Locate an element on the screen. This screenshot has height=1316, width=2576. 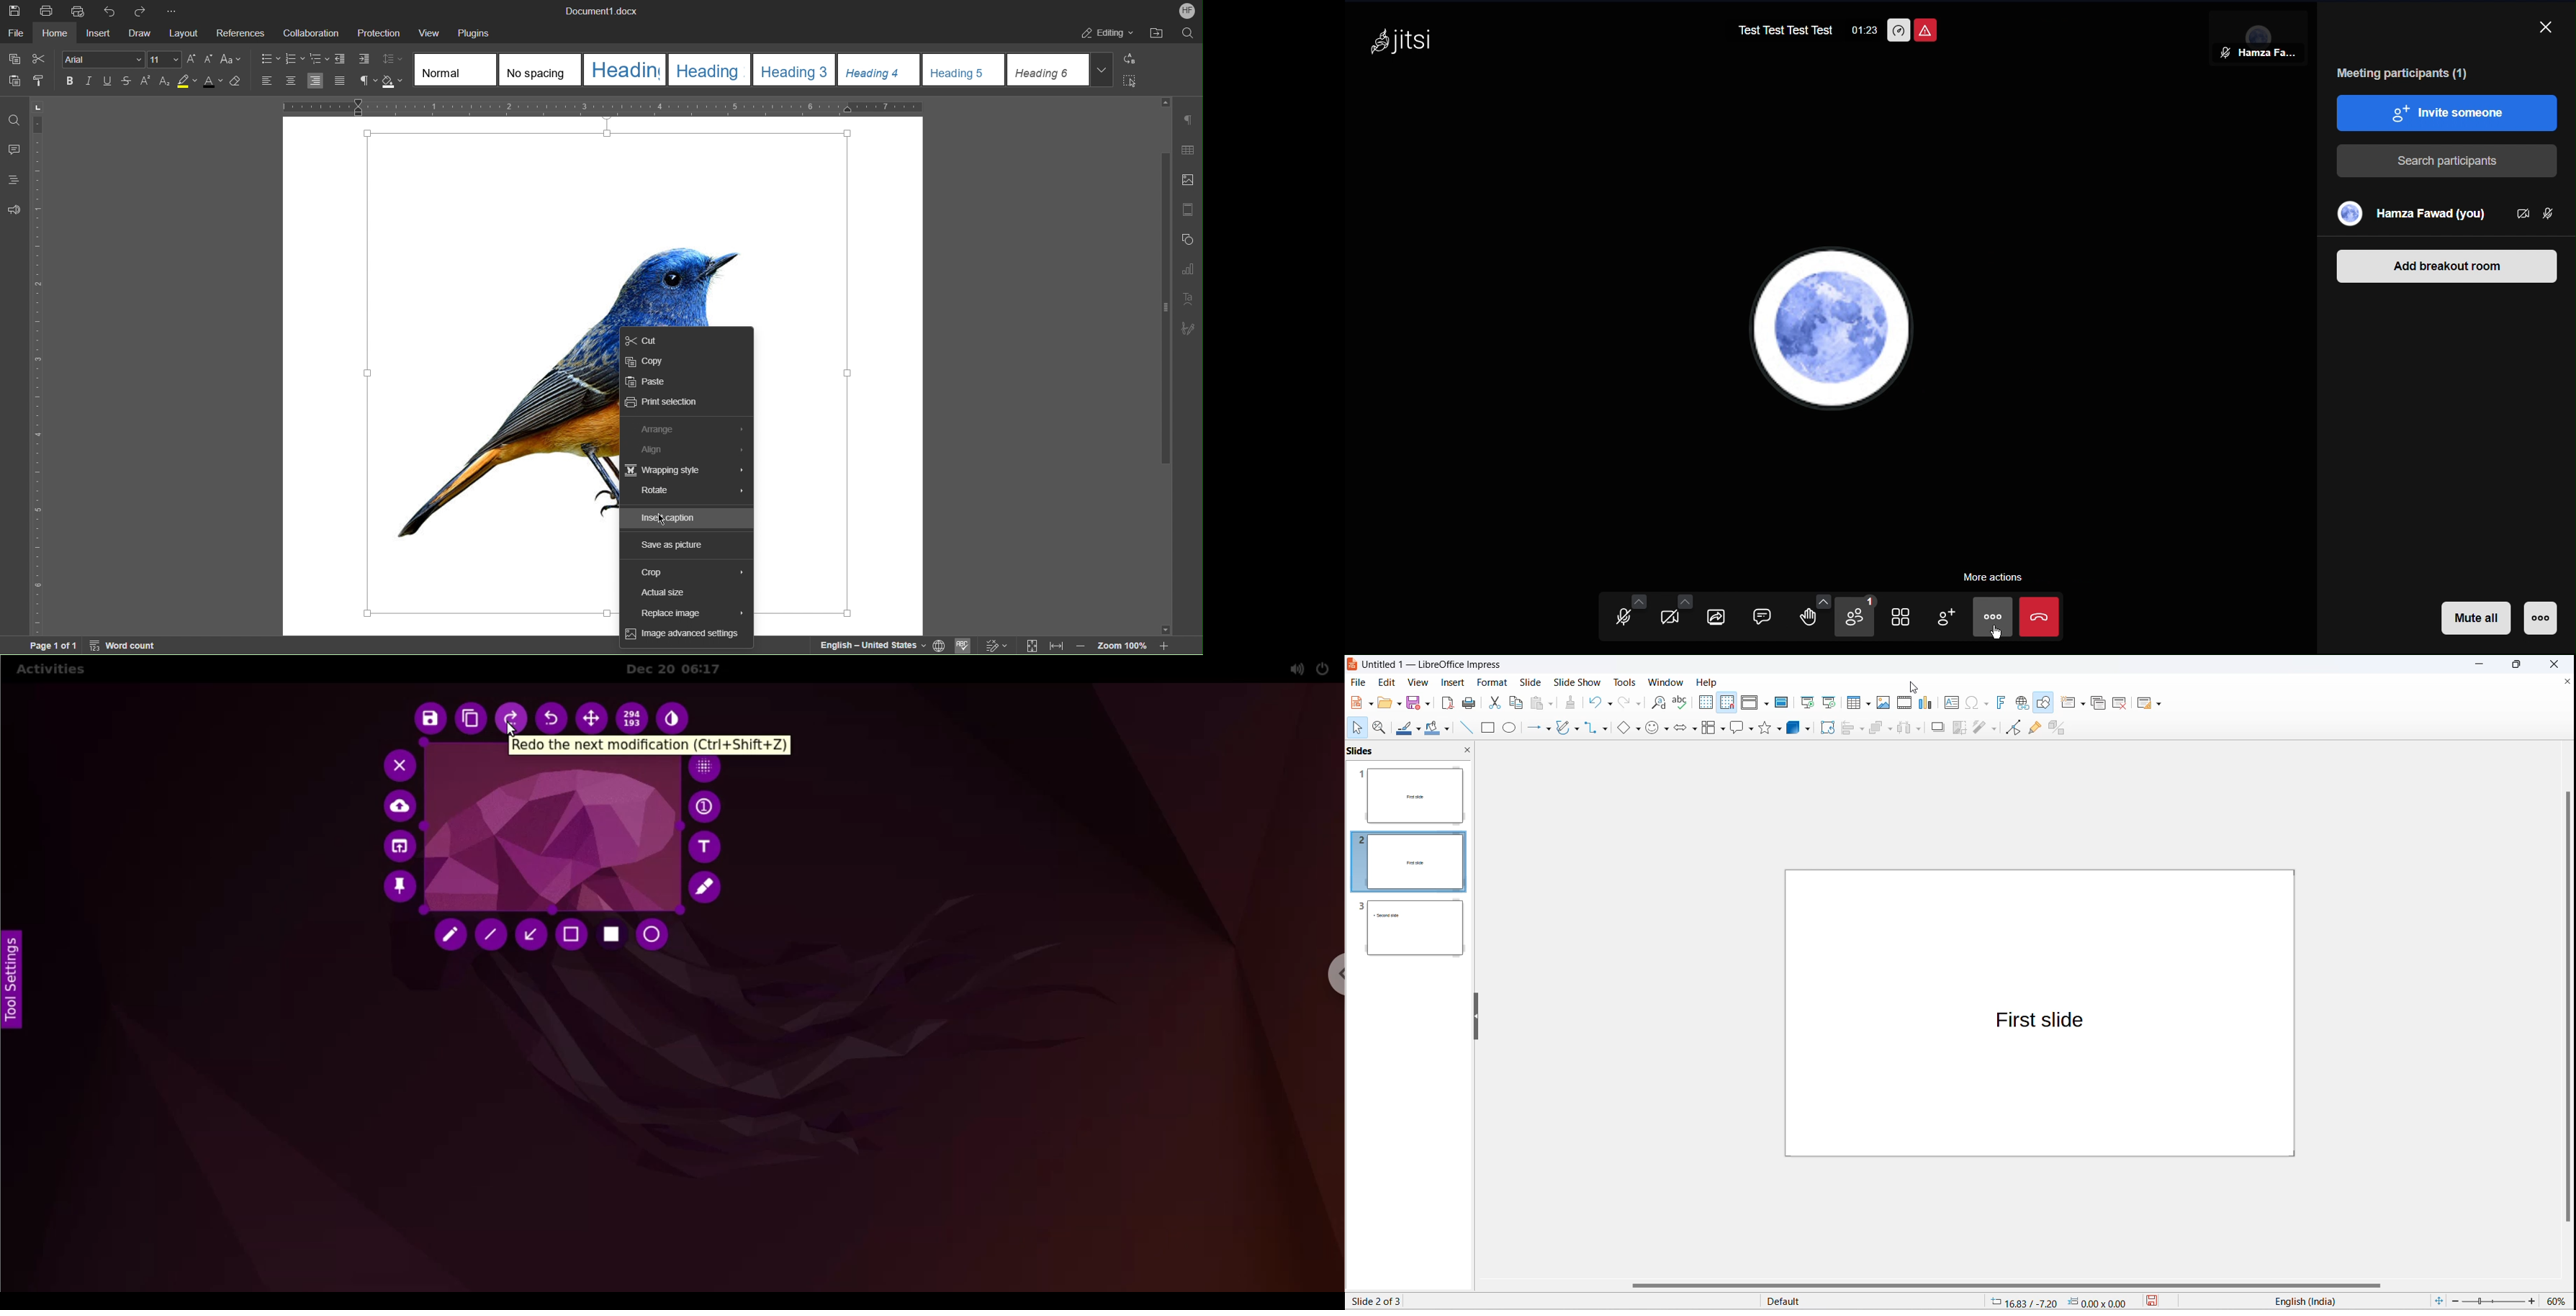
Draw is located at coordinates (137, 35).